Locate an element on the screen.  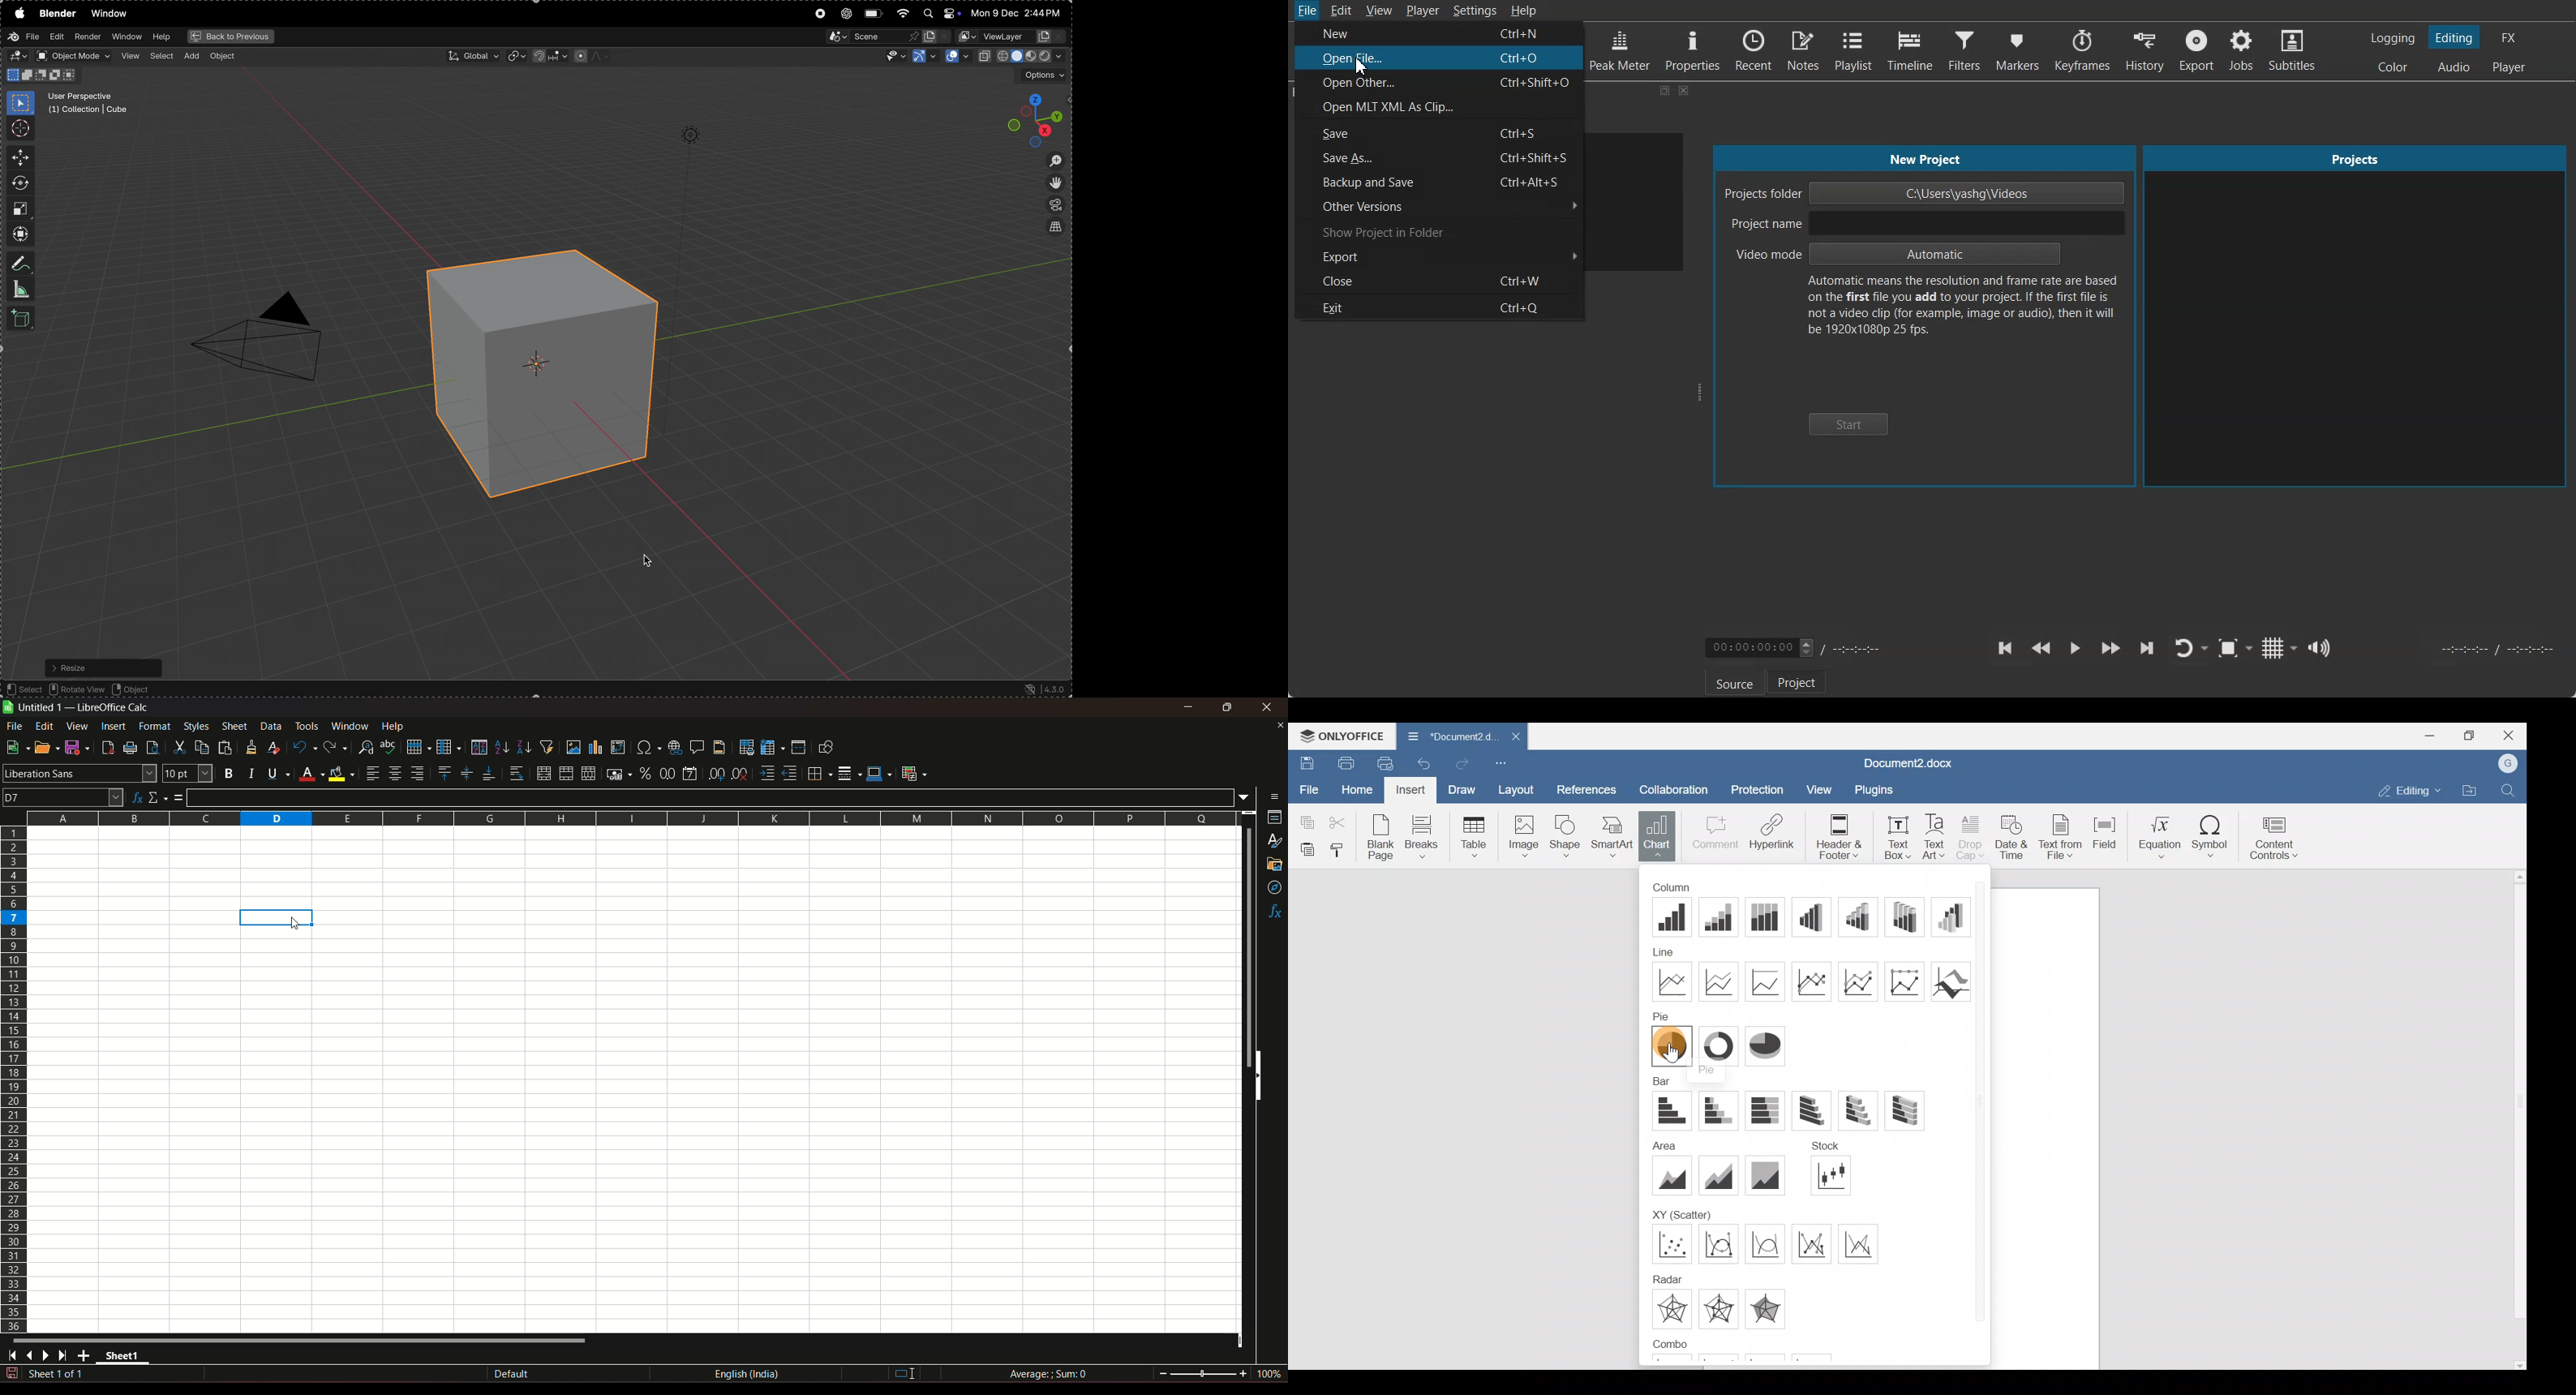
Toggle player lopping is located at coordinates (2181, 649).